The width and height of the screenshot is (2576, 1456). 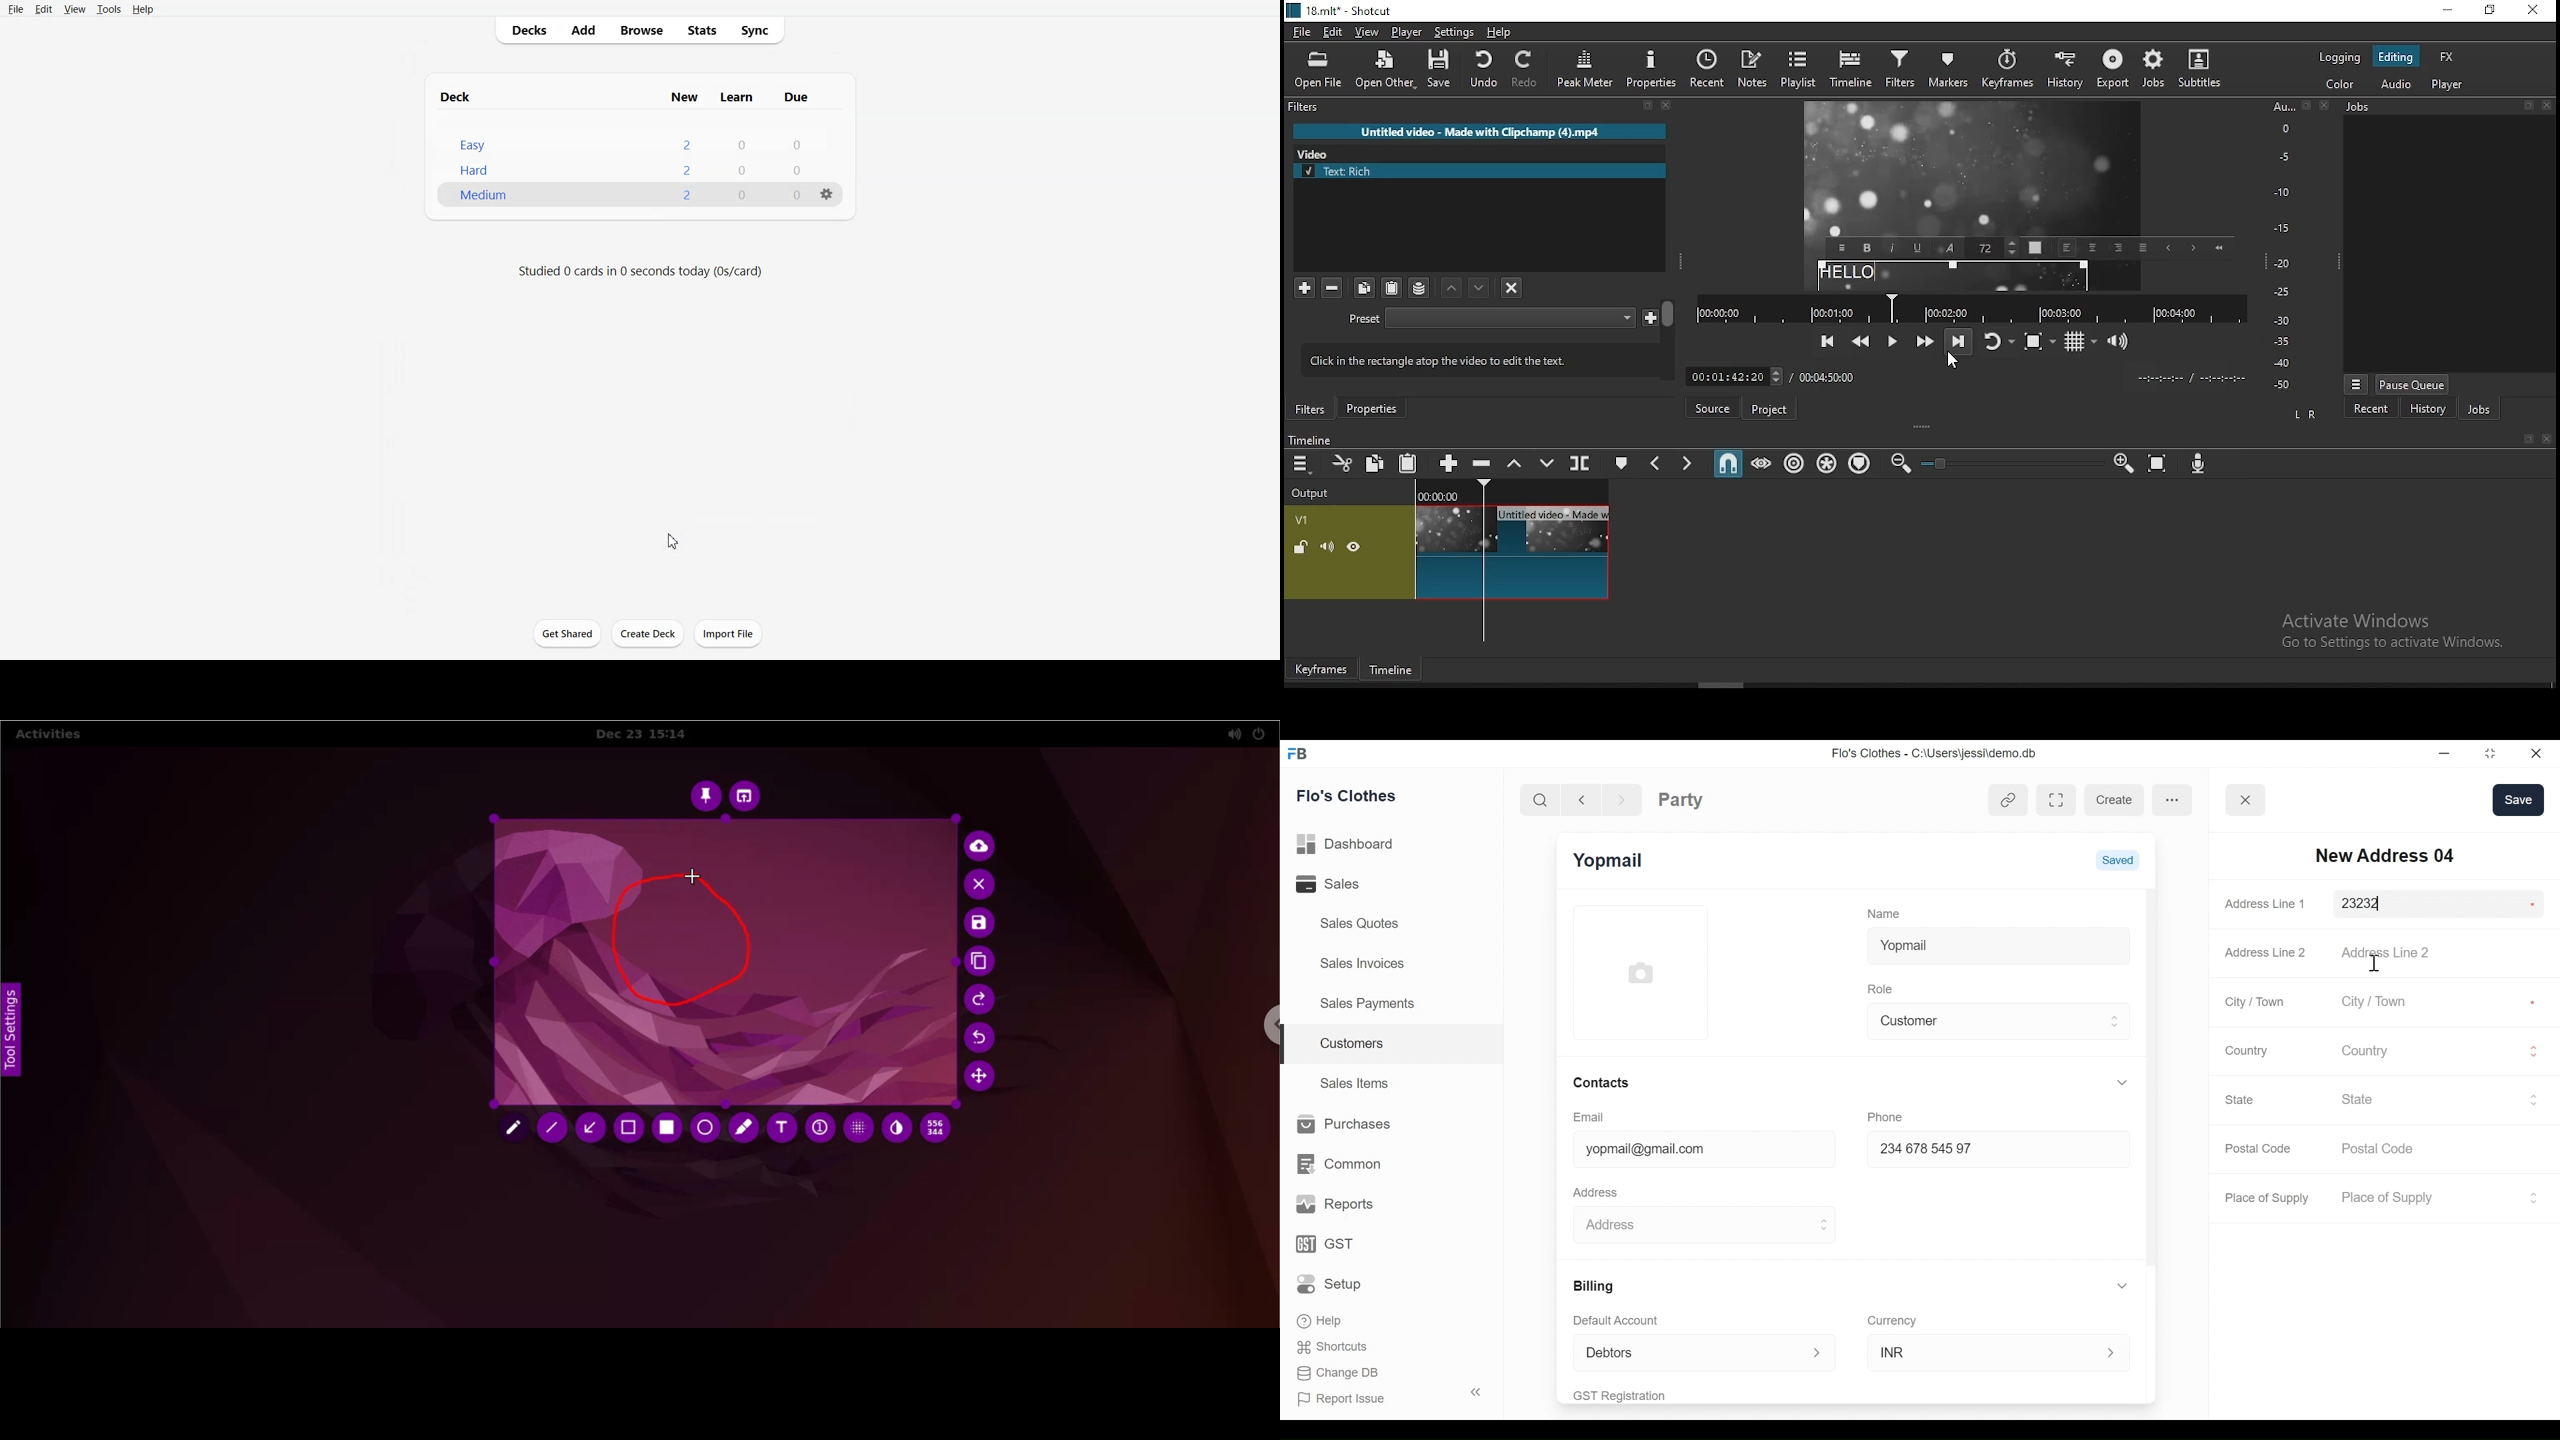 What do you see at coordinates (2546, 105) in the screenshot?
I see `Close` at bounding box center [2546, 105].